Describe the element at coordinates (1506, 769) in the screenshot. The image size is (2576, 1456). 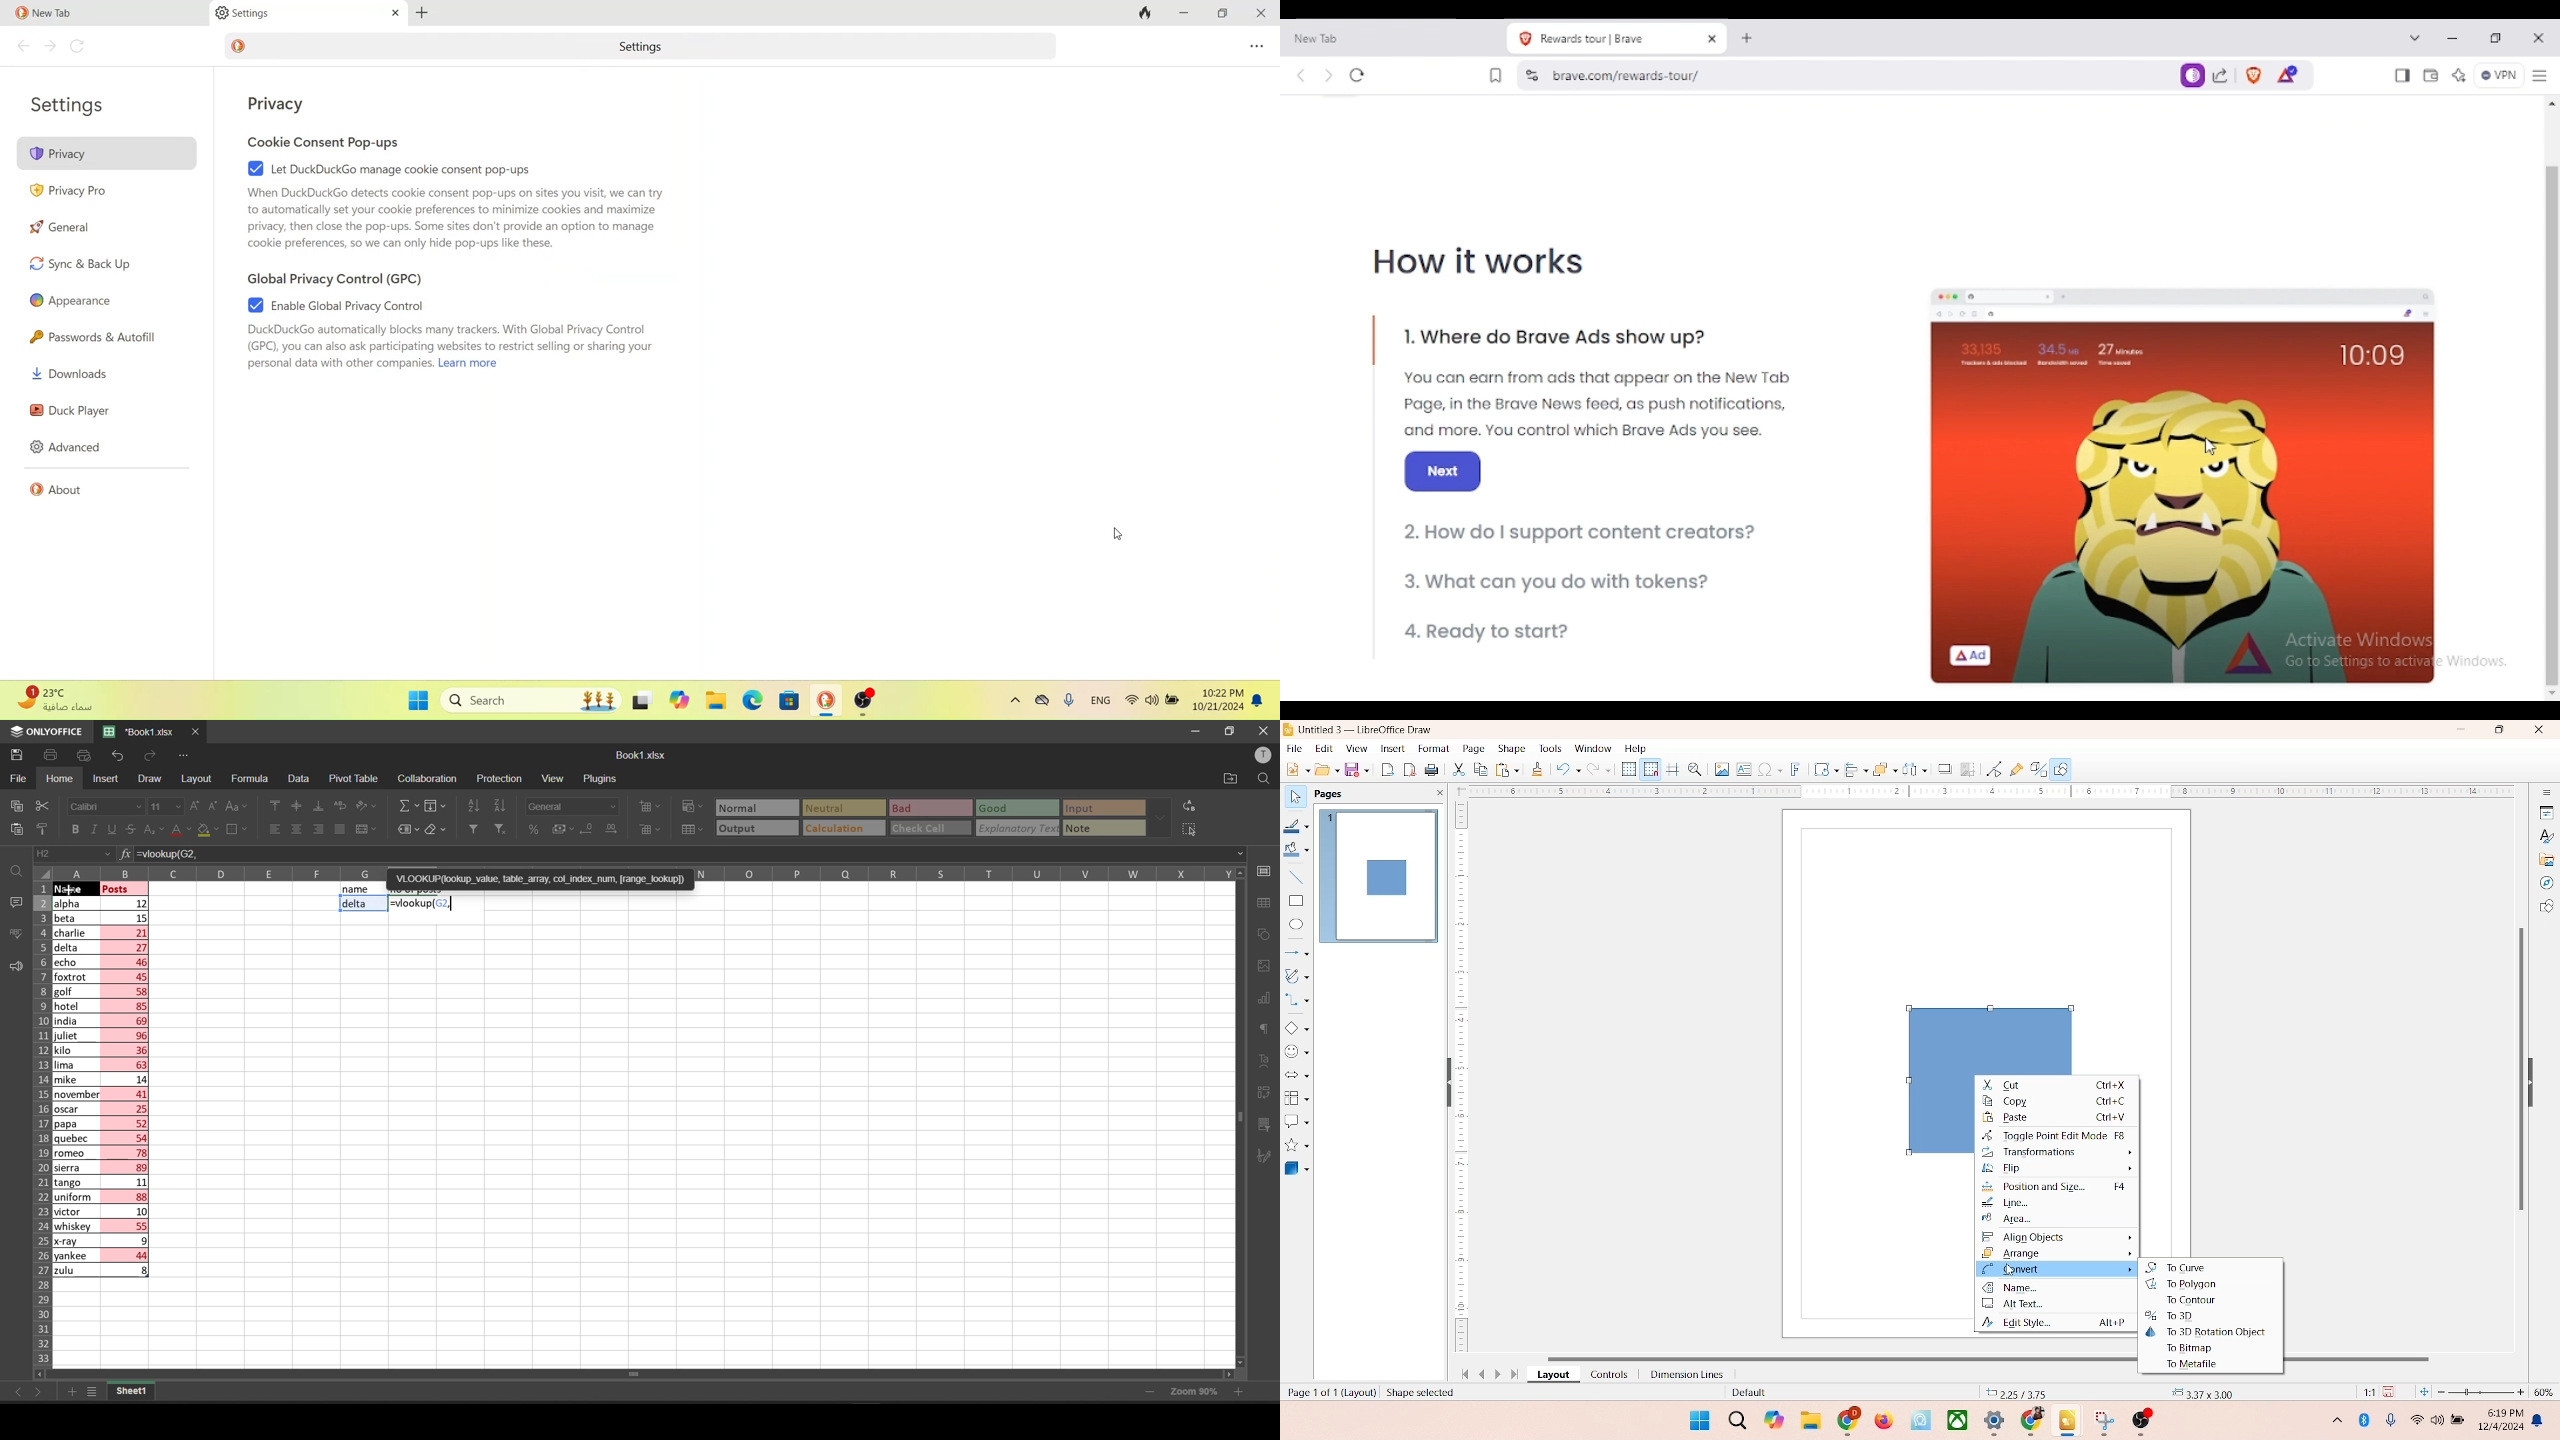
I see `print` at that location.